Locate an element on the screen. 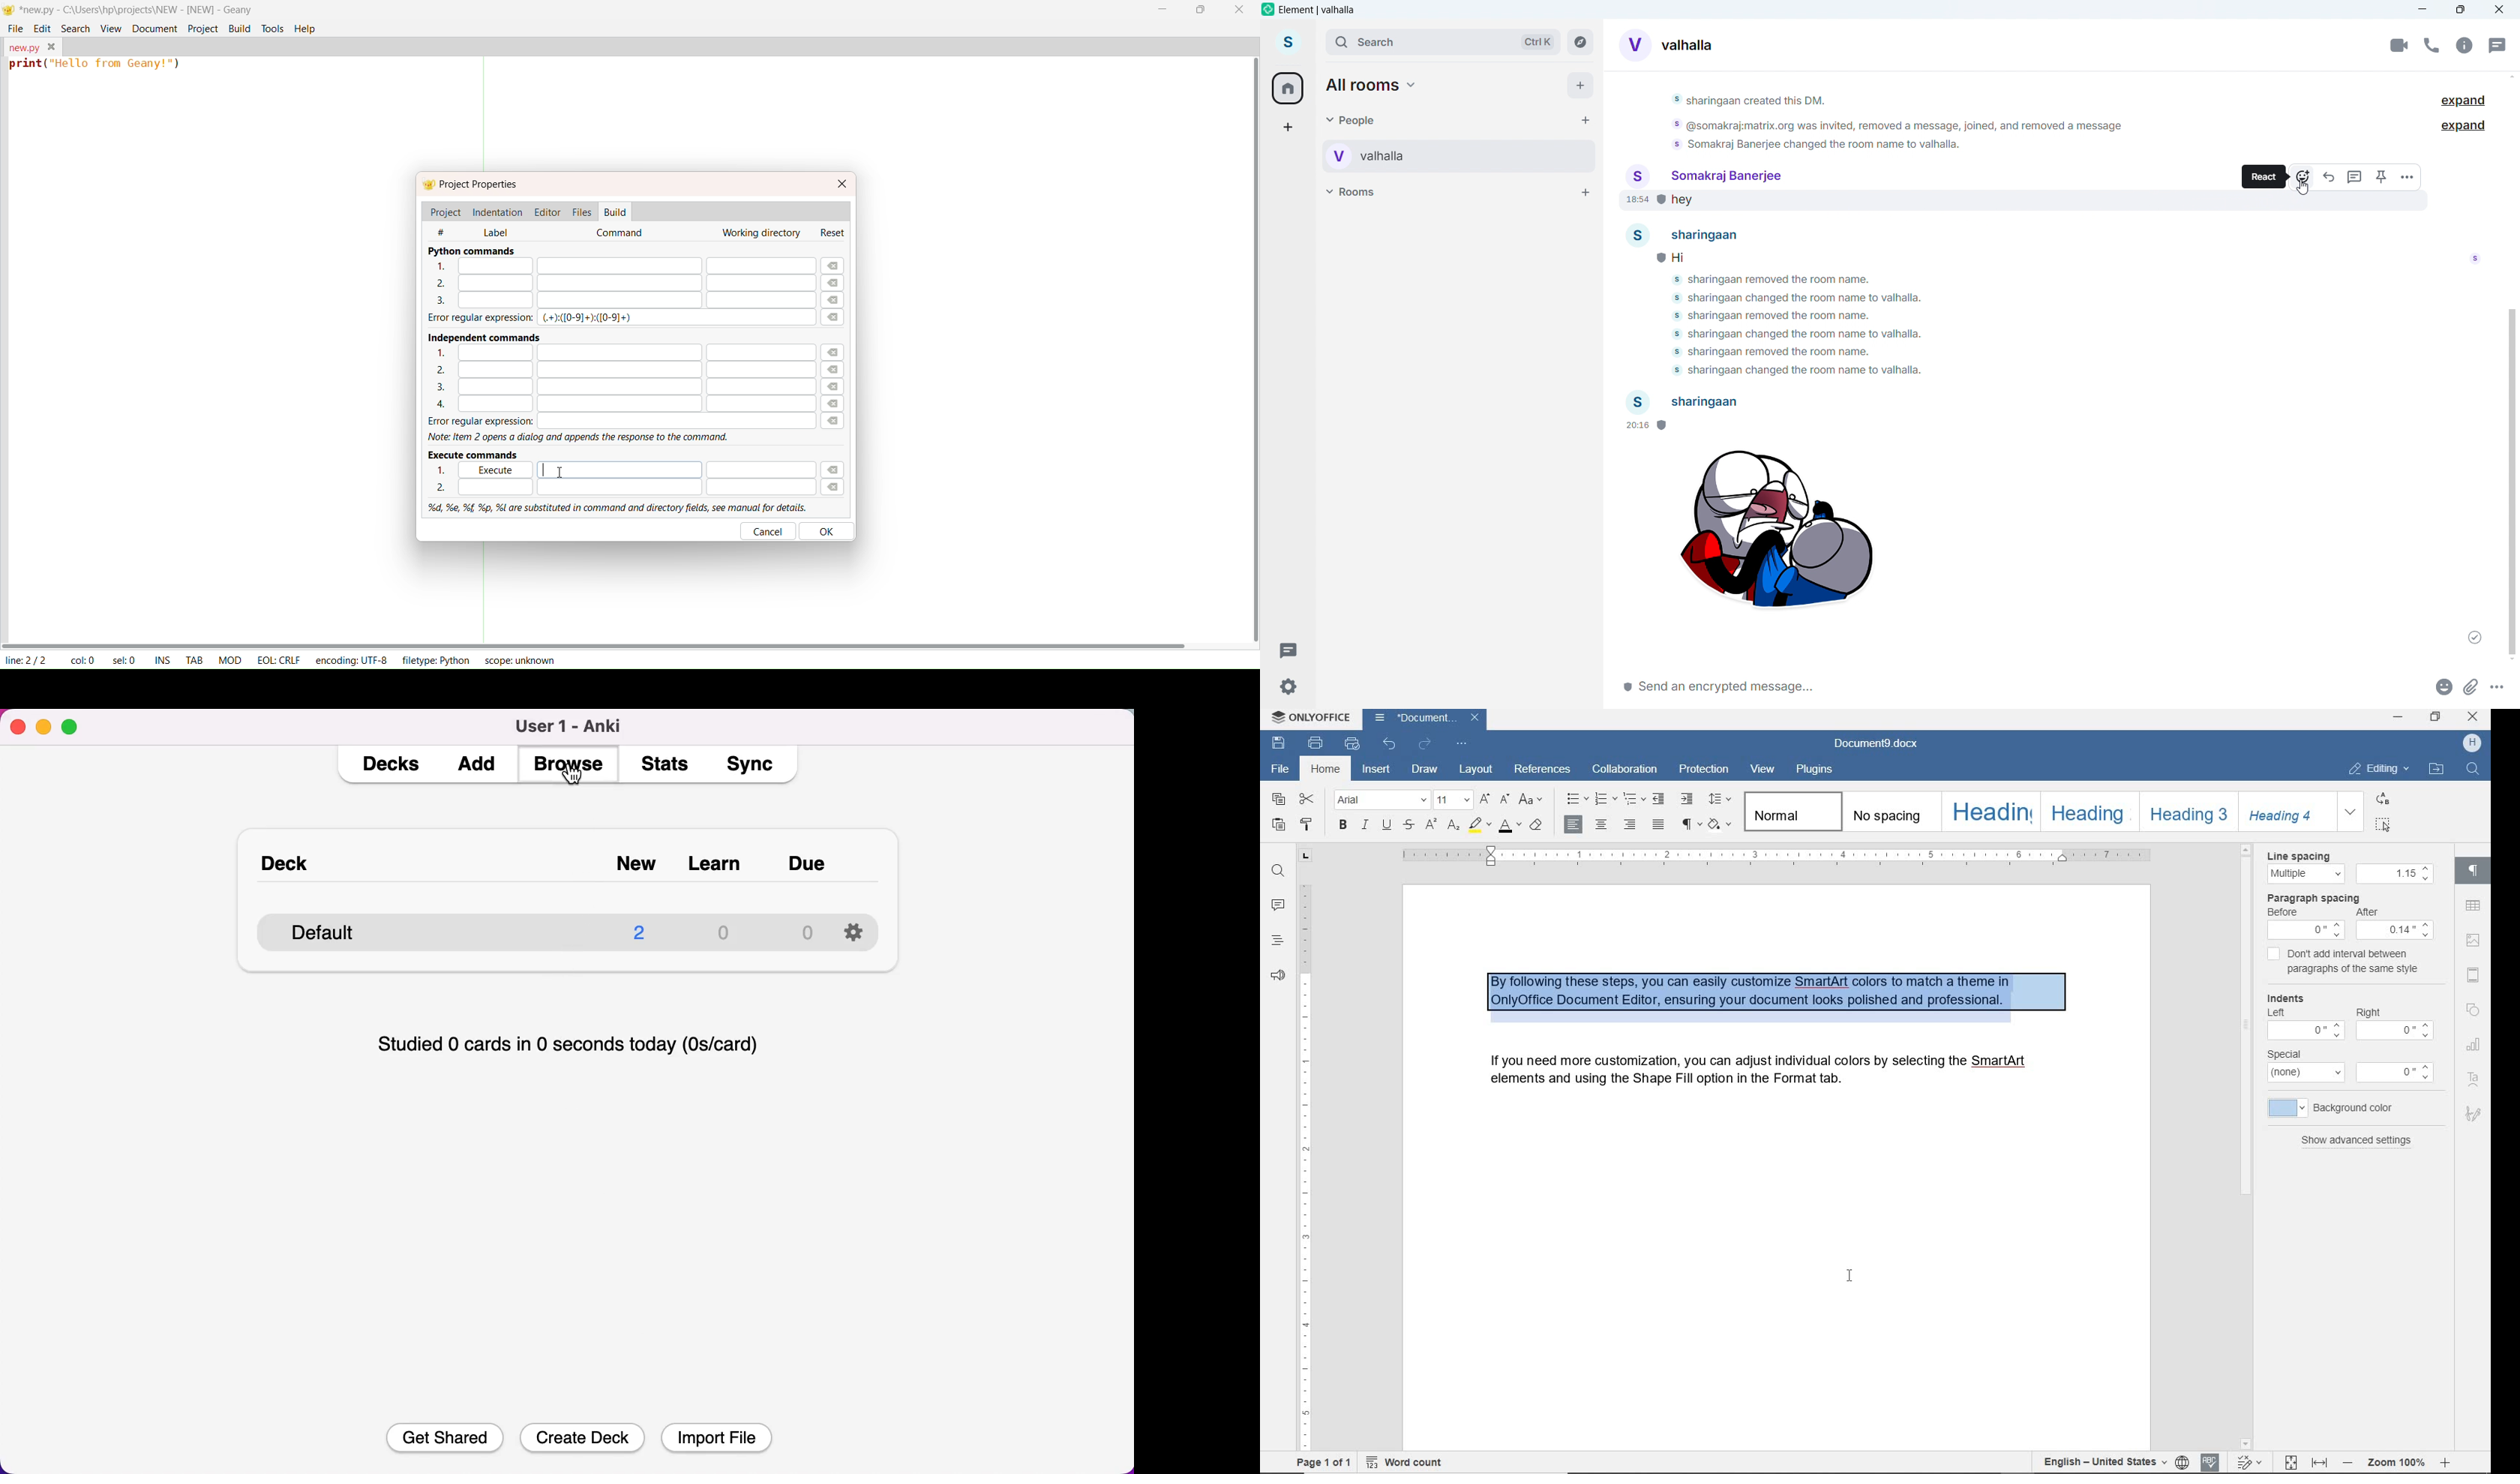 The image size is (2520, 1484). project is located at coordinates (201, 28).